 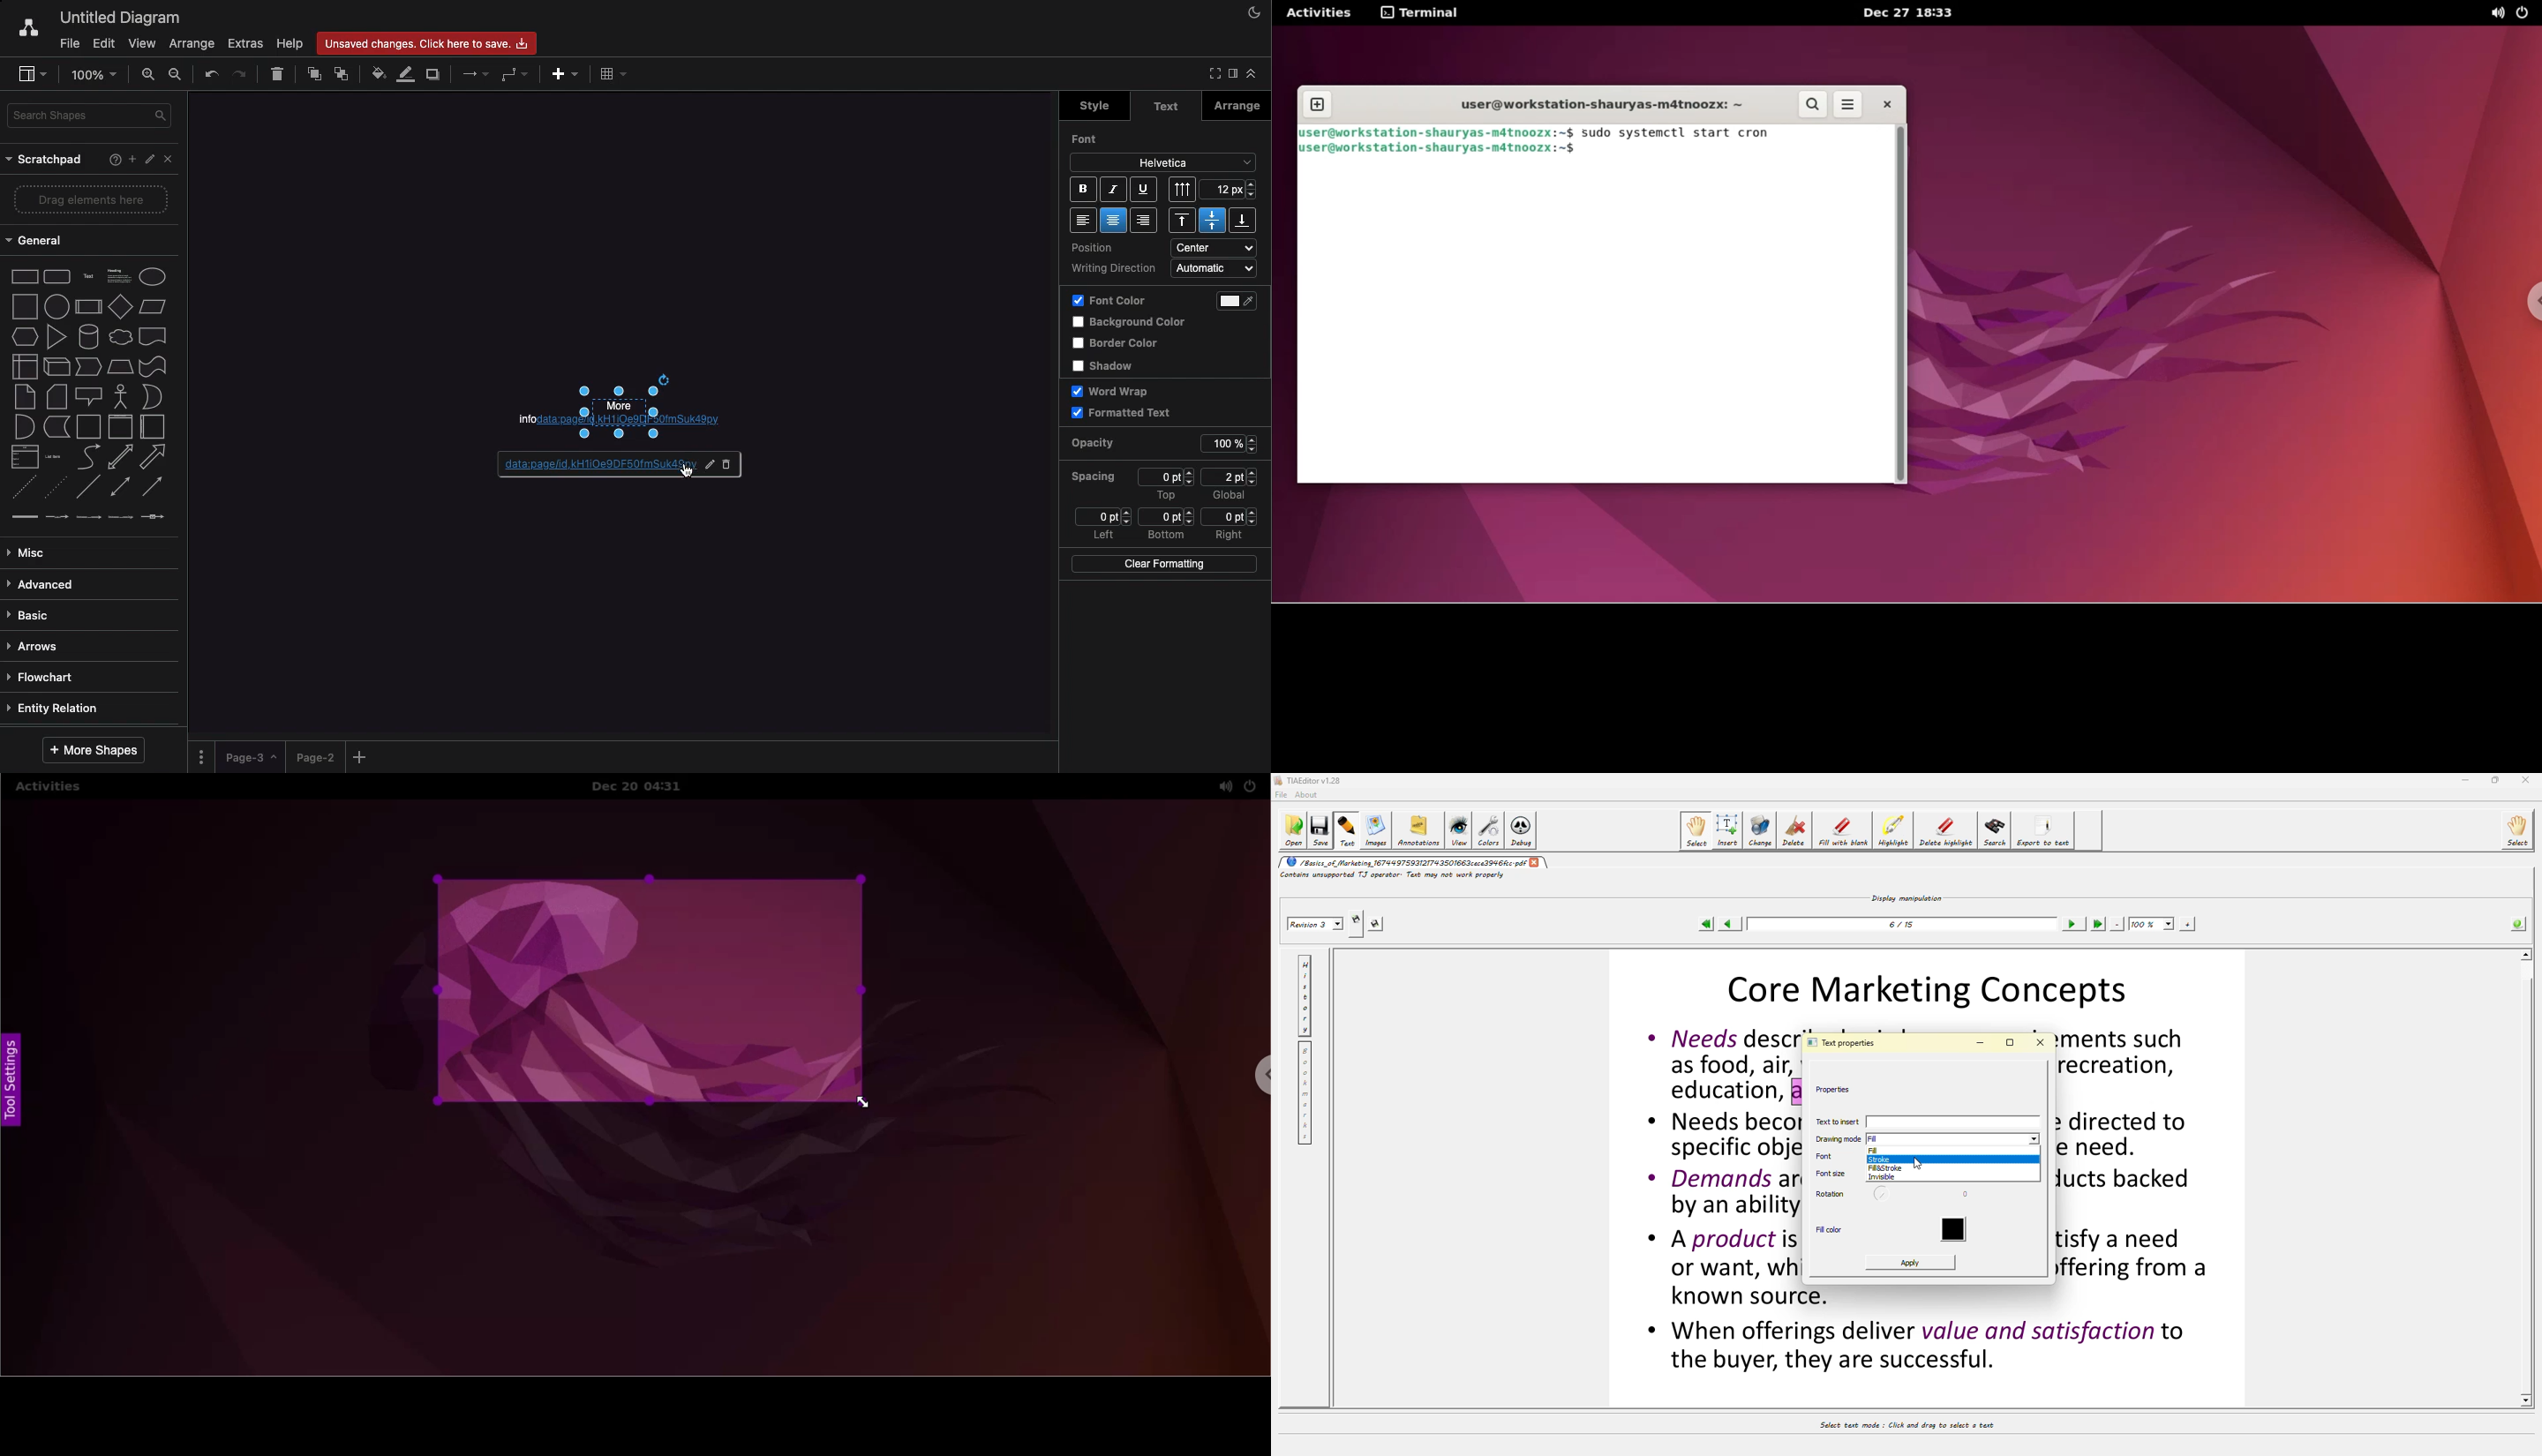 What do you see at coordinates (149, 73) in the screenshot?
I see `Zoom in` at bounding box center [149, 73].